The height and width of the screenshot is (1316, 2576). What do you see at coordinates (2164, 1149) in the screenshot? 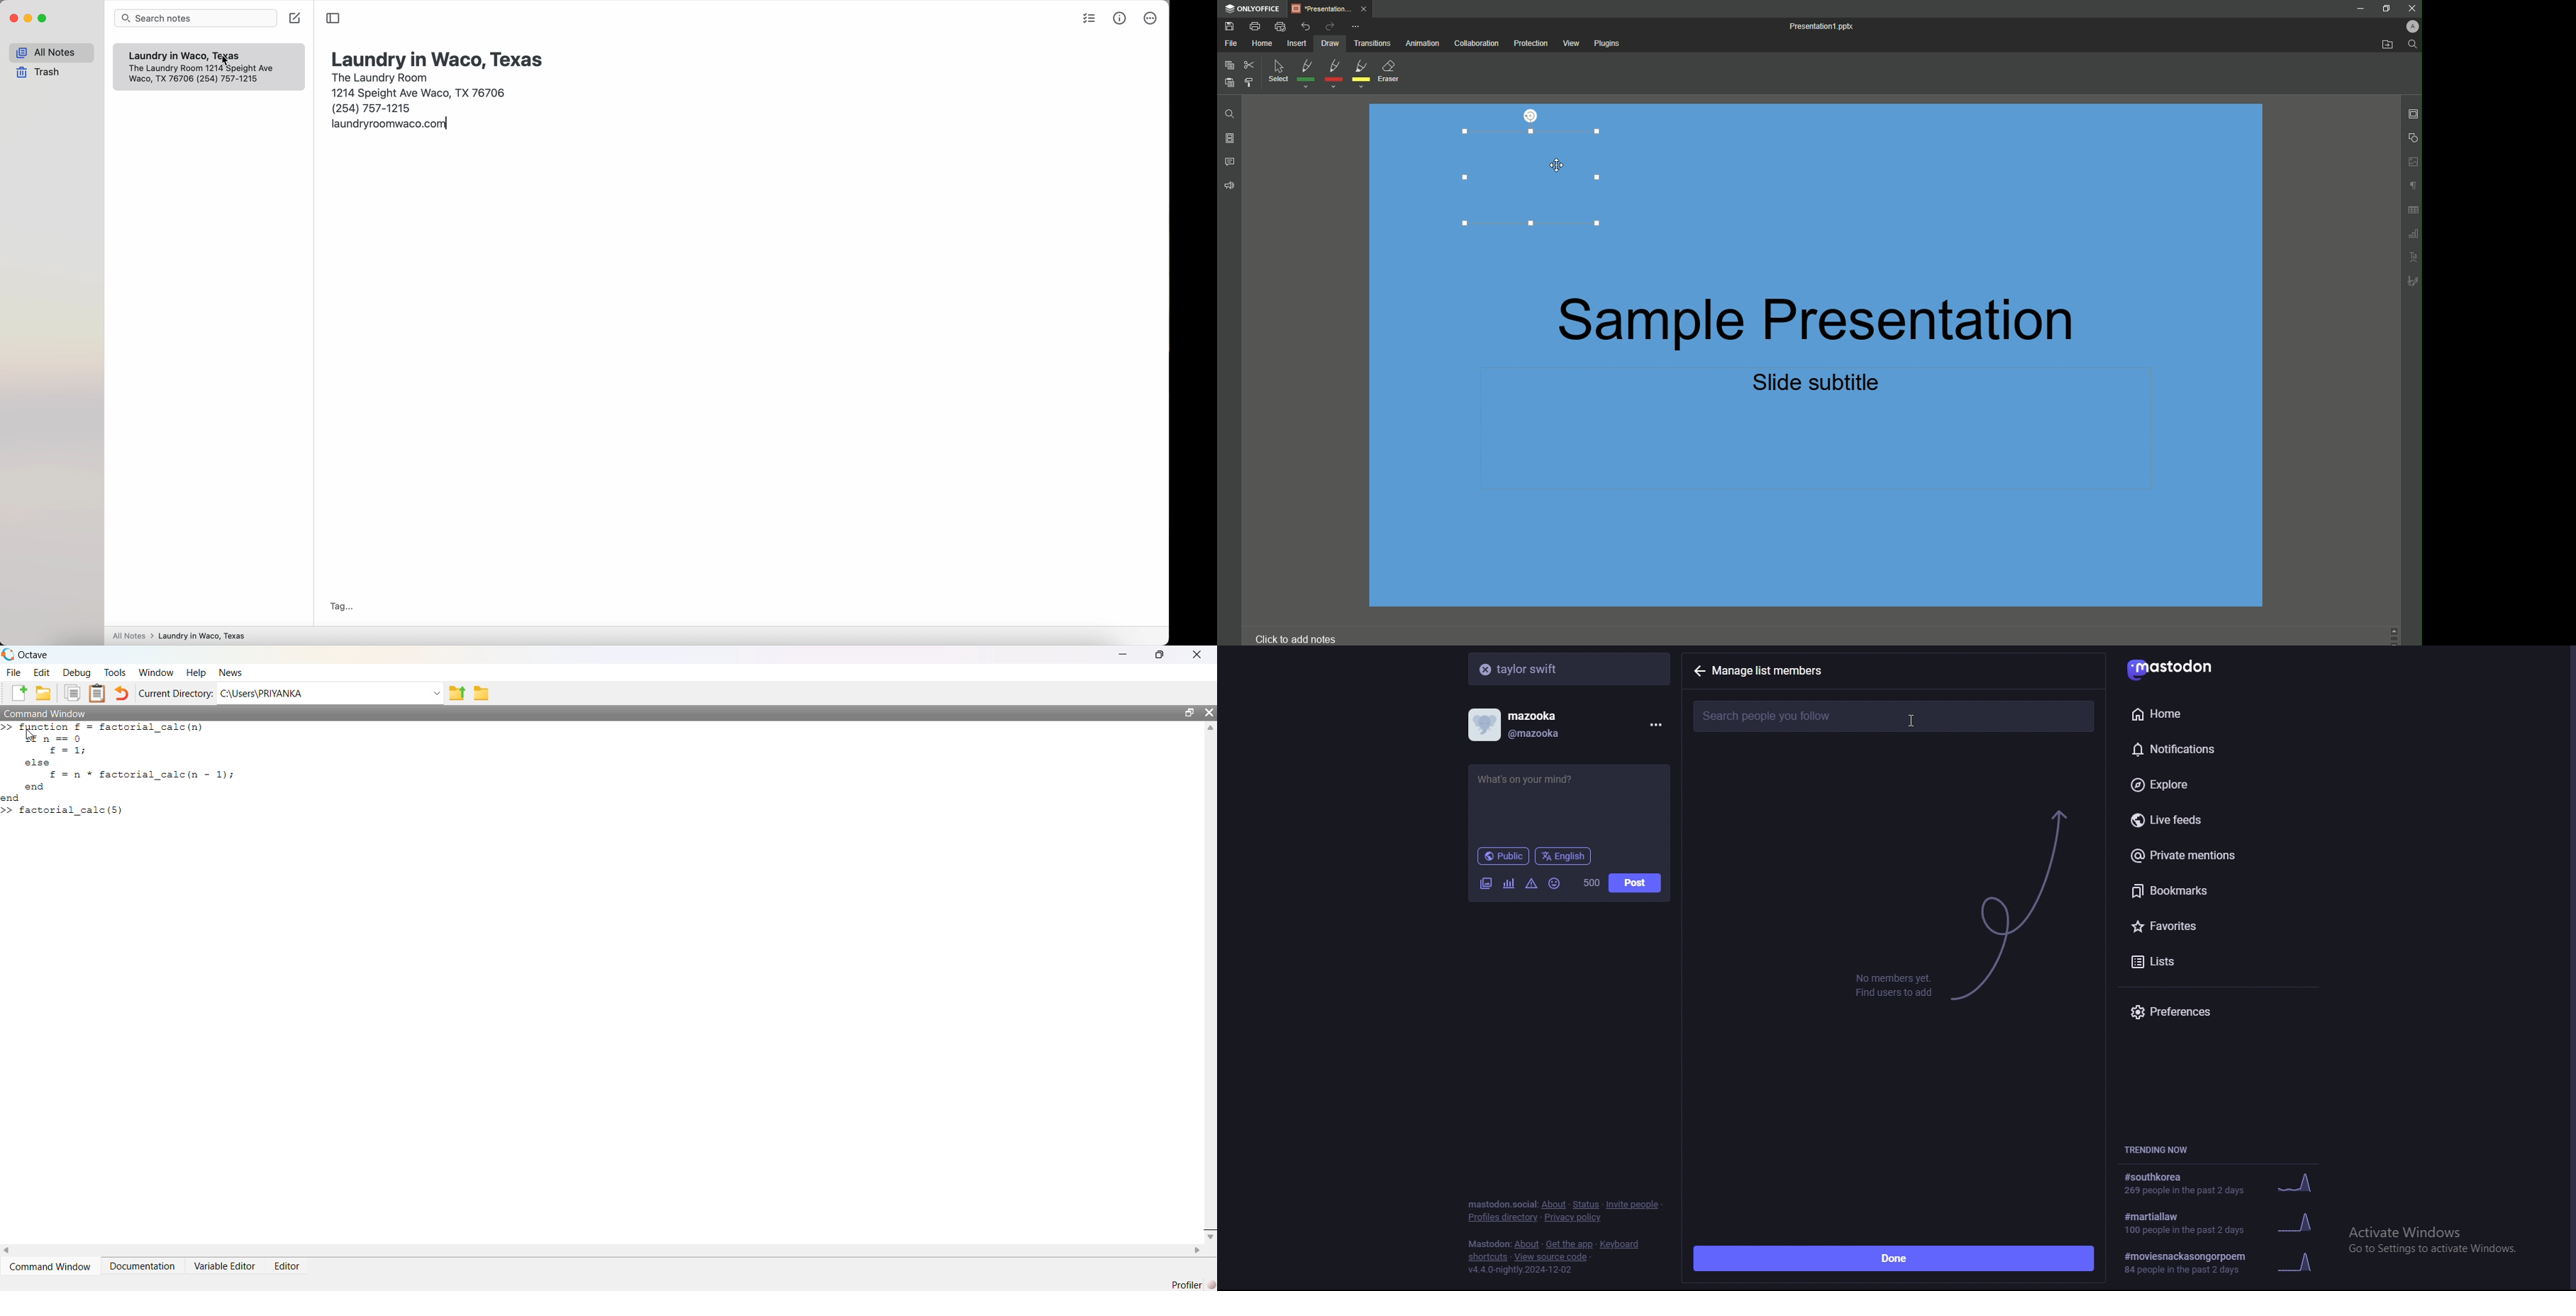
I see `trending now` at bounding box center [2164, 1149].